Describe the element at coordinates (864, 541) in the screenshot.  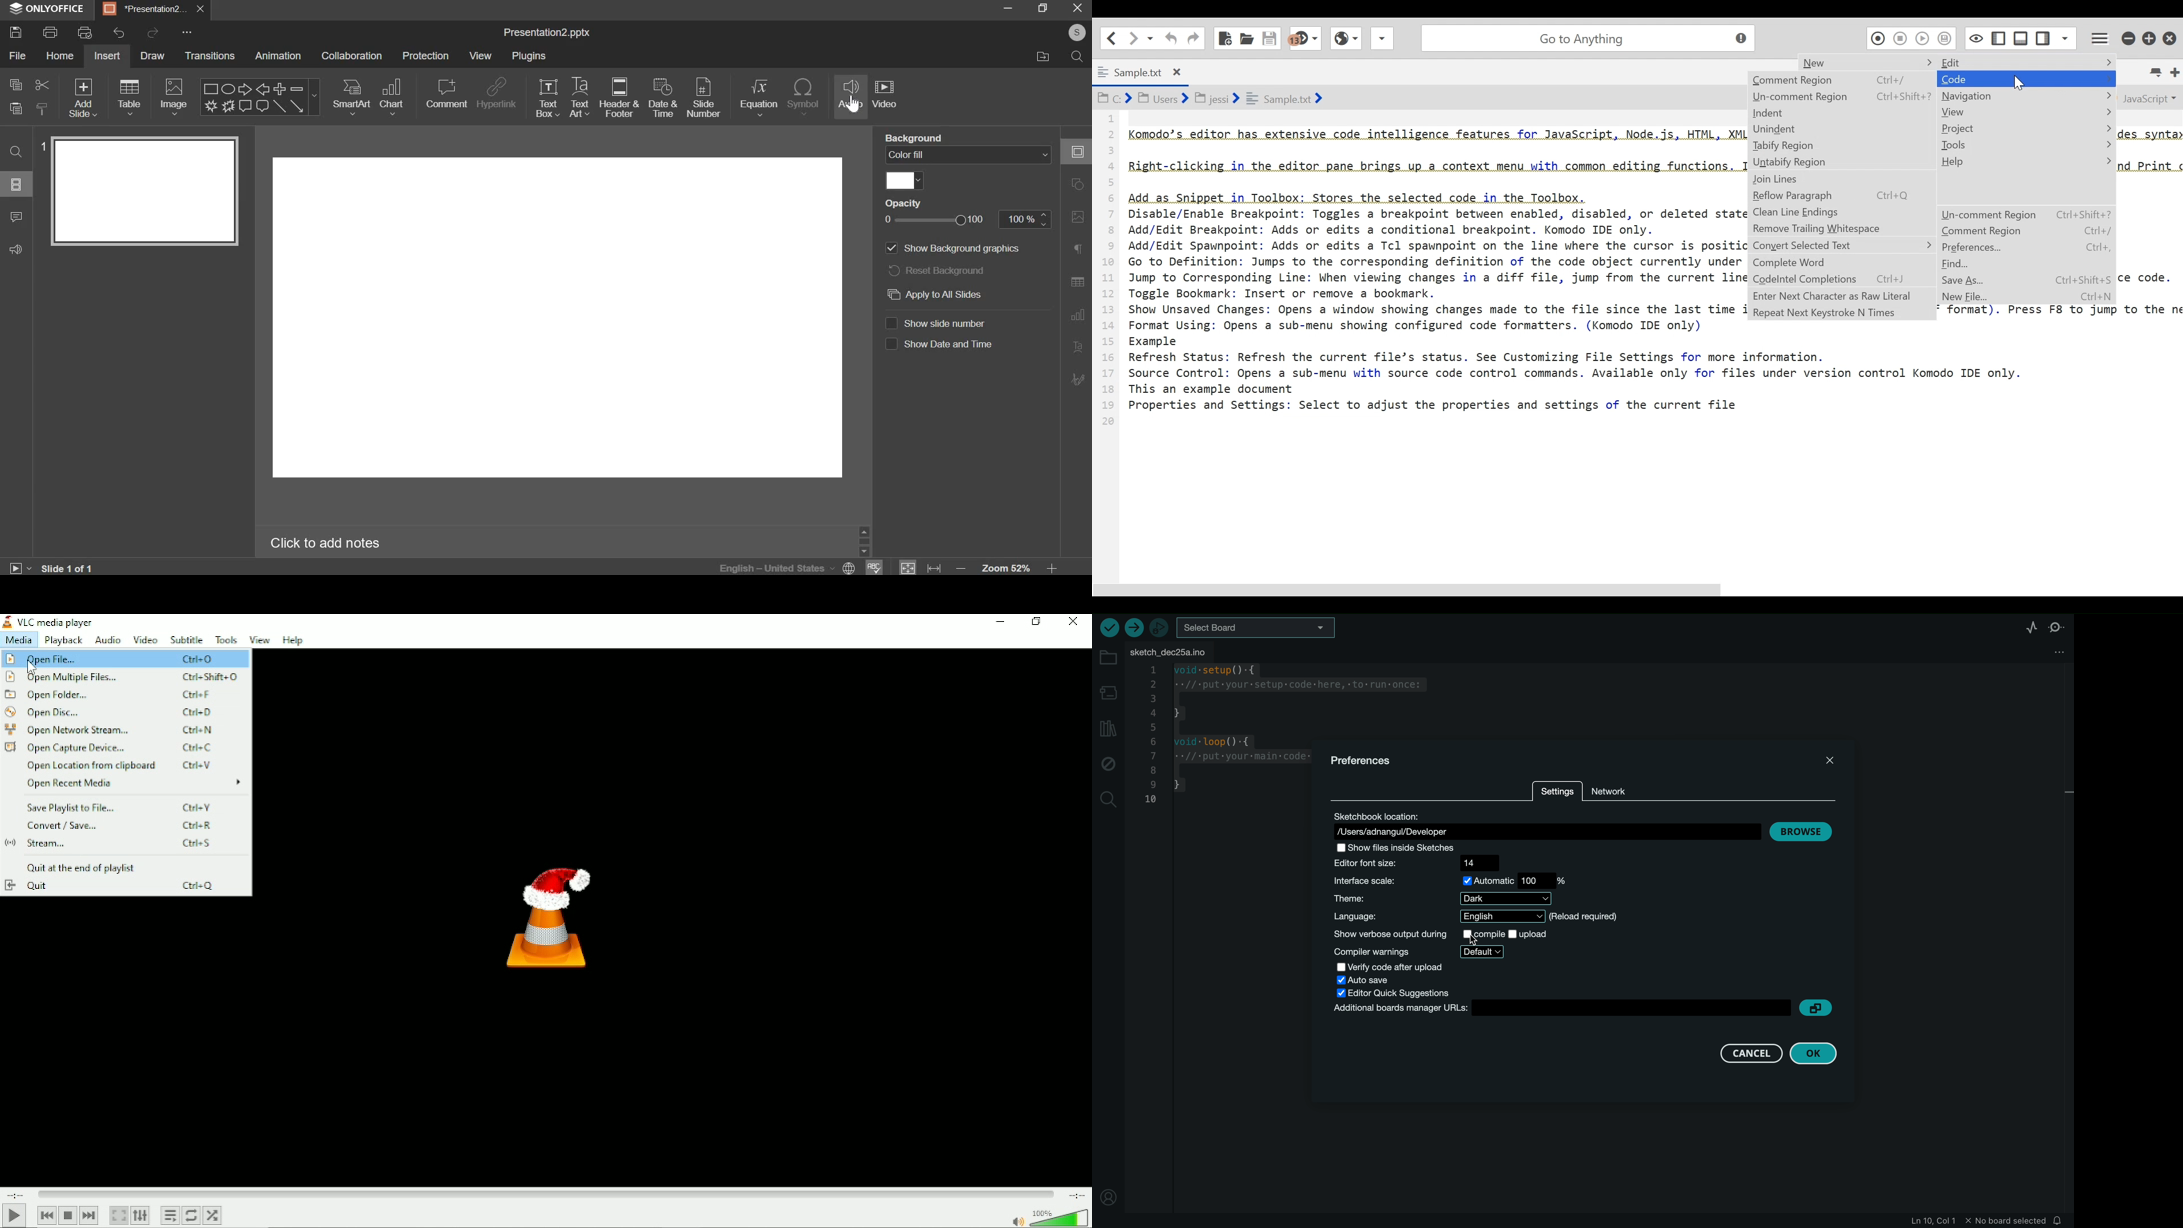
I see `scrollbar` at that location.